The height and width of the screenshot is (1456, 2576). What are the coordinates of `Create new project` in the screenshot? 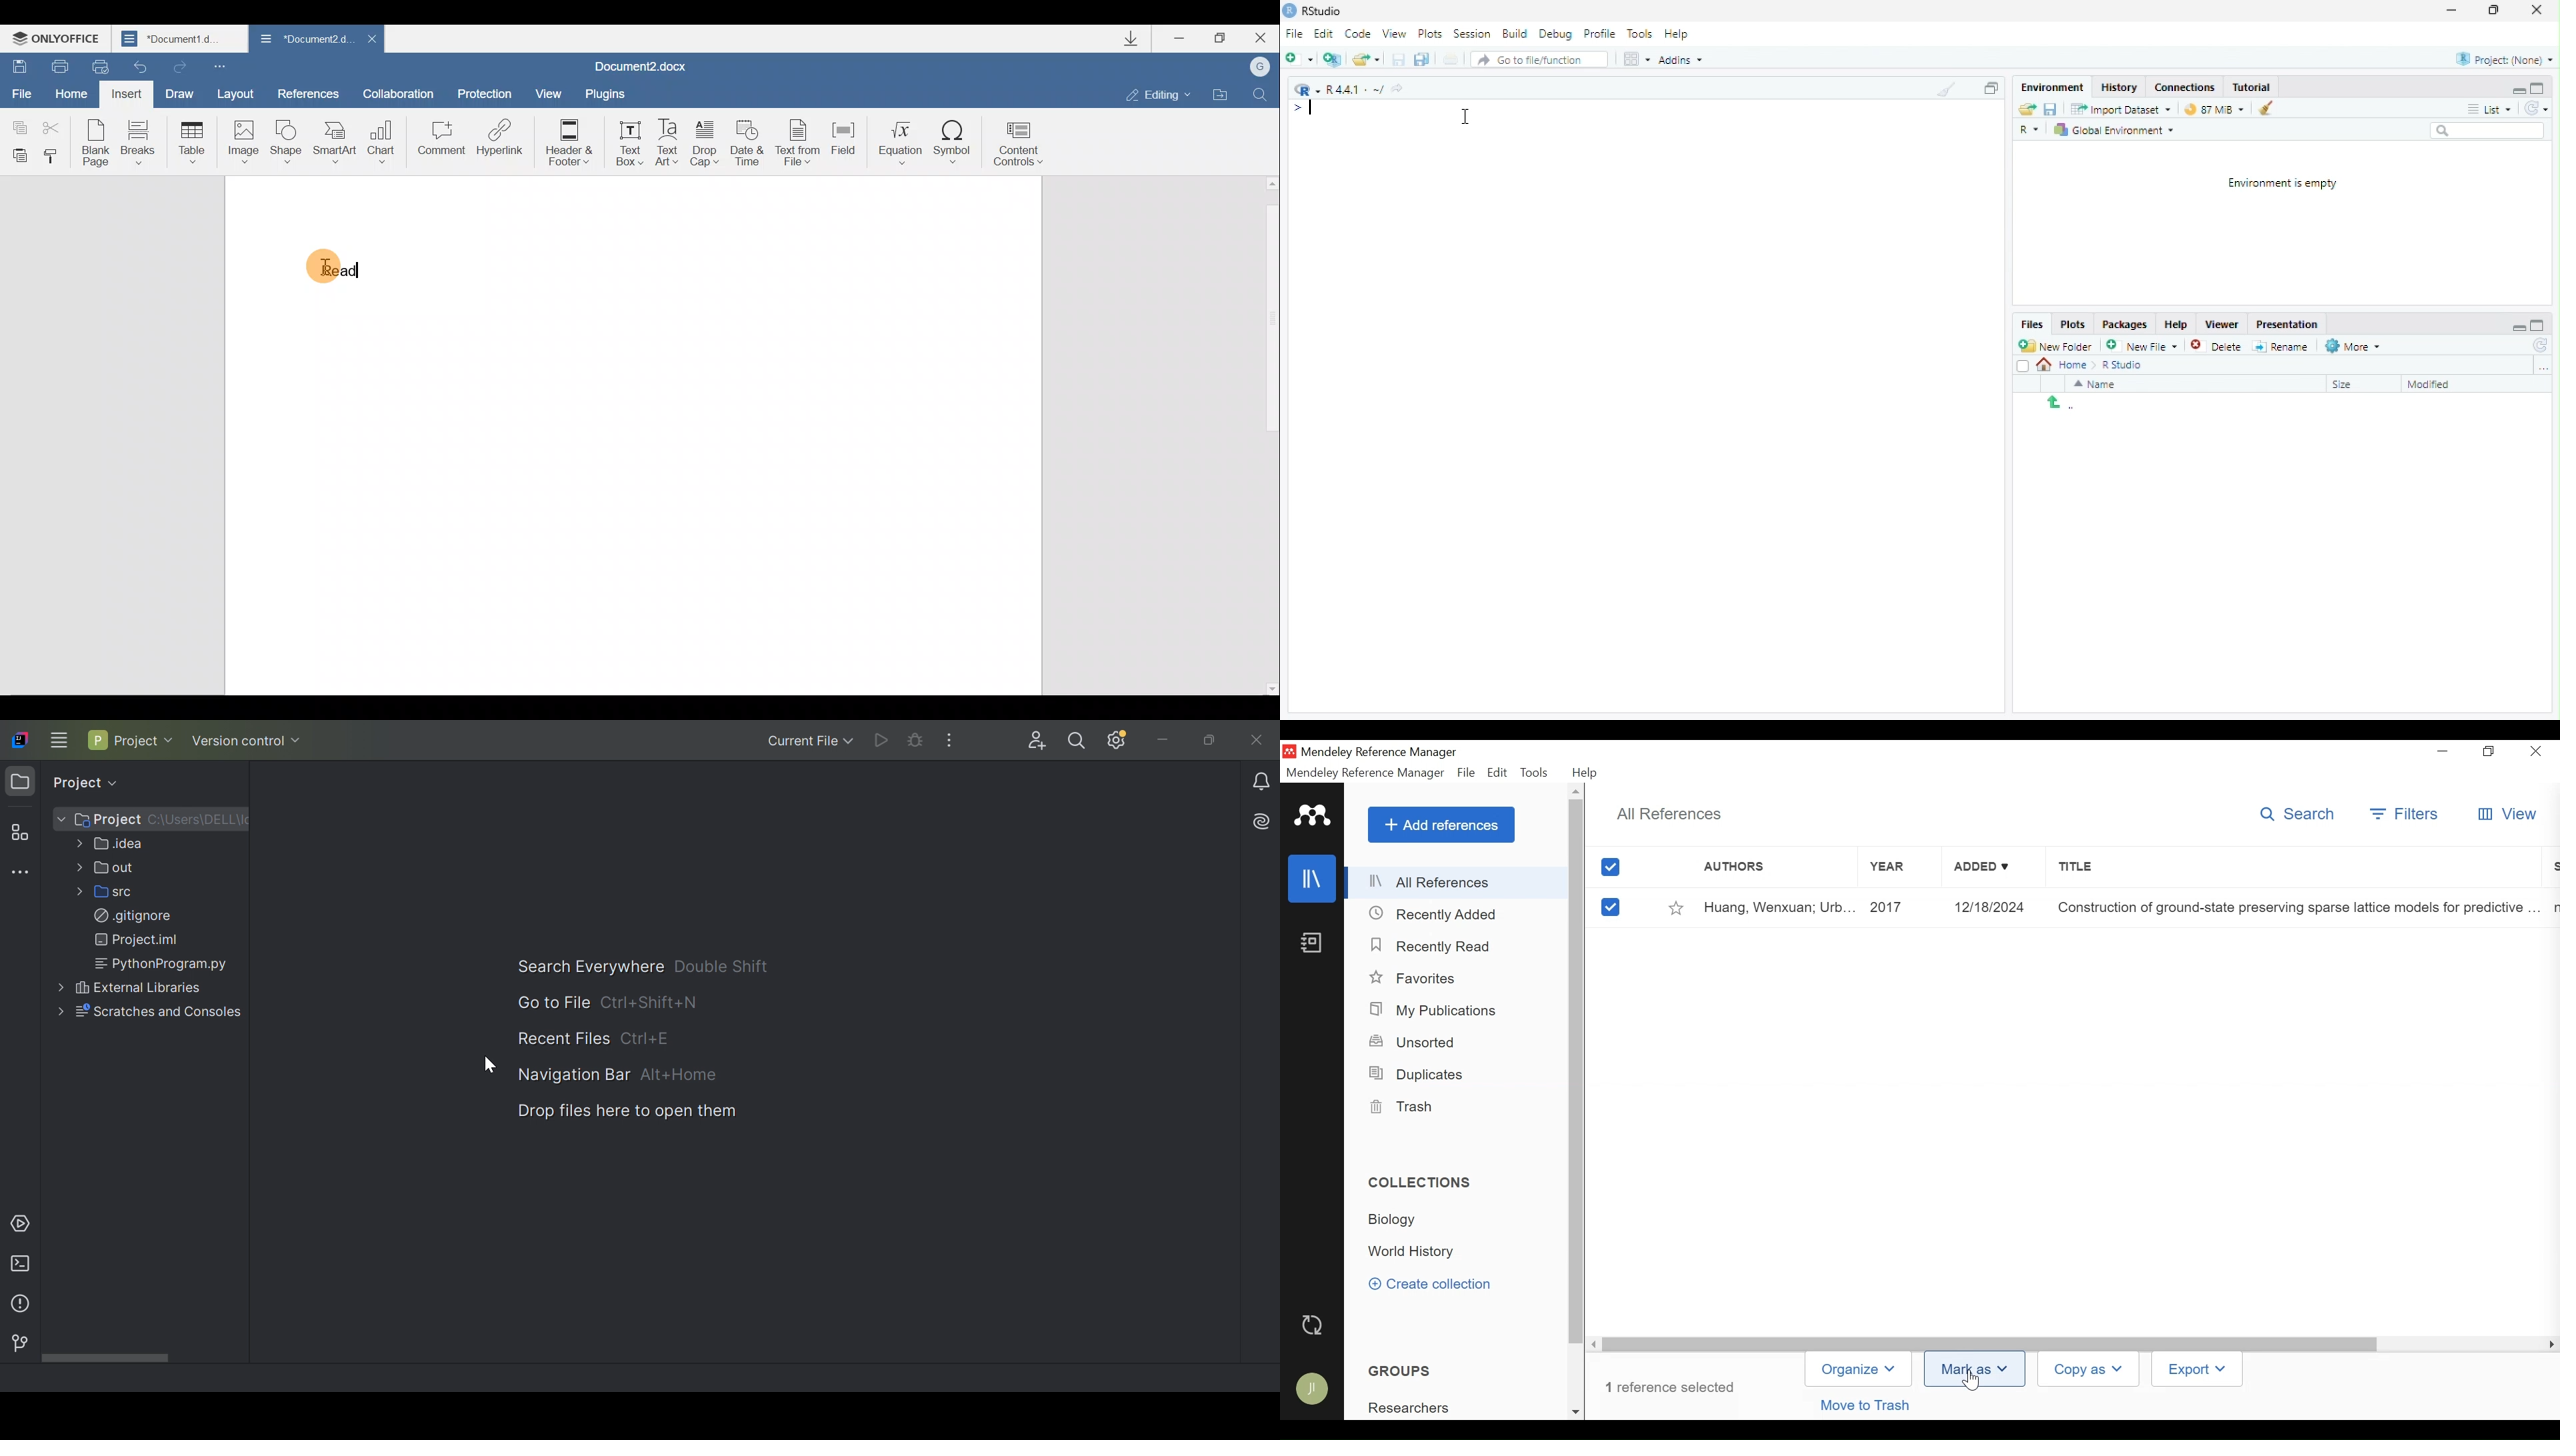 It's located at (1333, 59).